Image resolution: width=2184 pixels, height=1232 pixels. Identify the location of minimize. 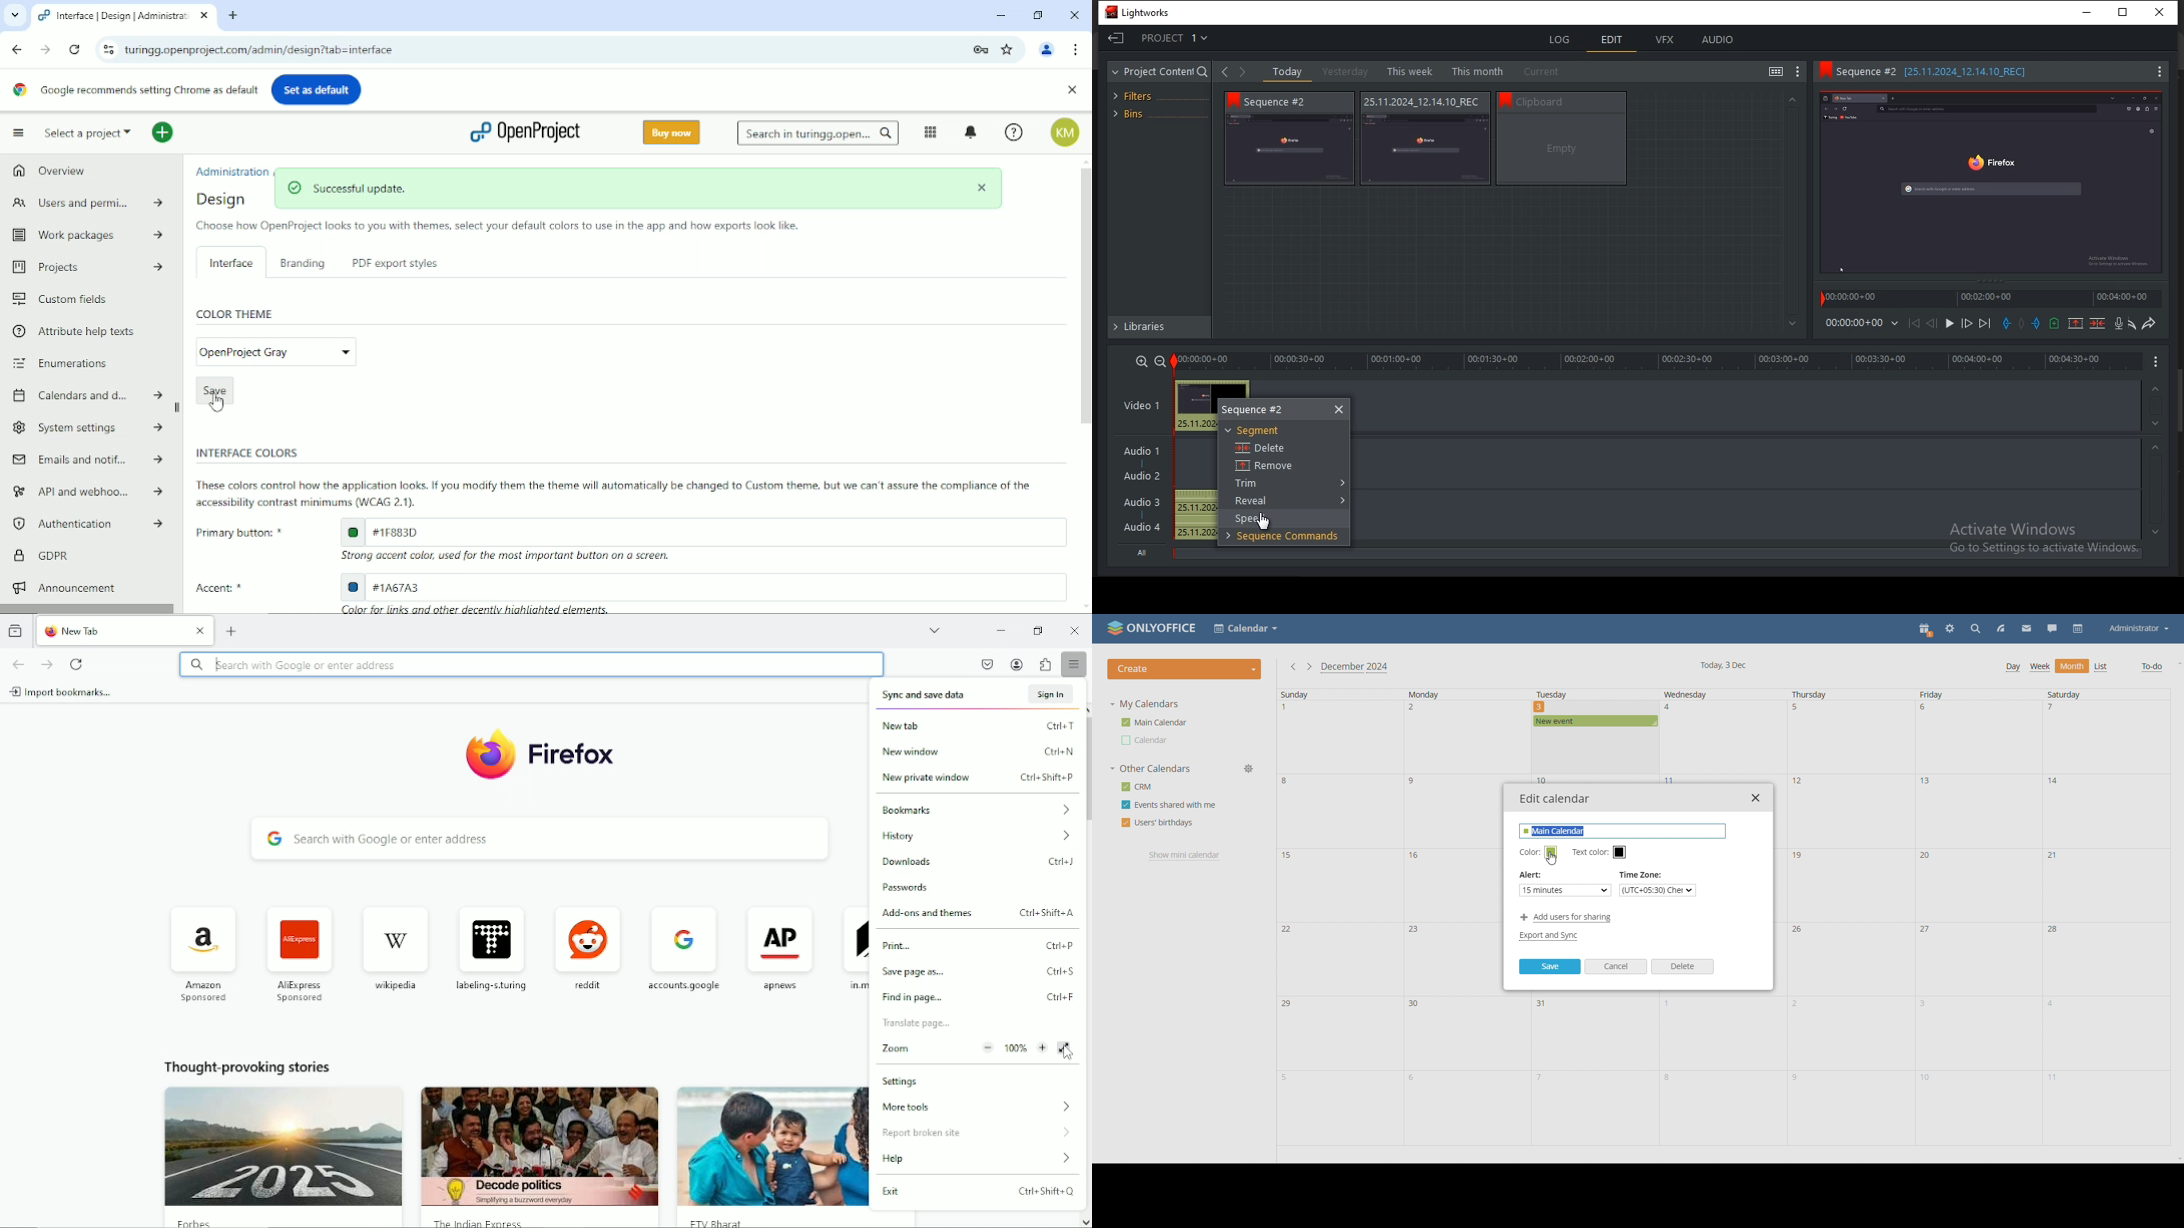
(2092, 11).